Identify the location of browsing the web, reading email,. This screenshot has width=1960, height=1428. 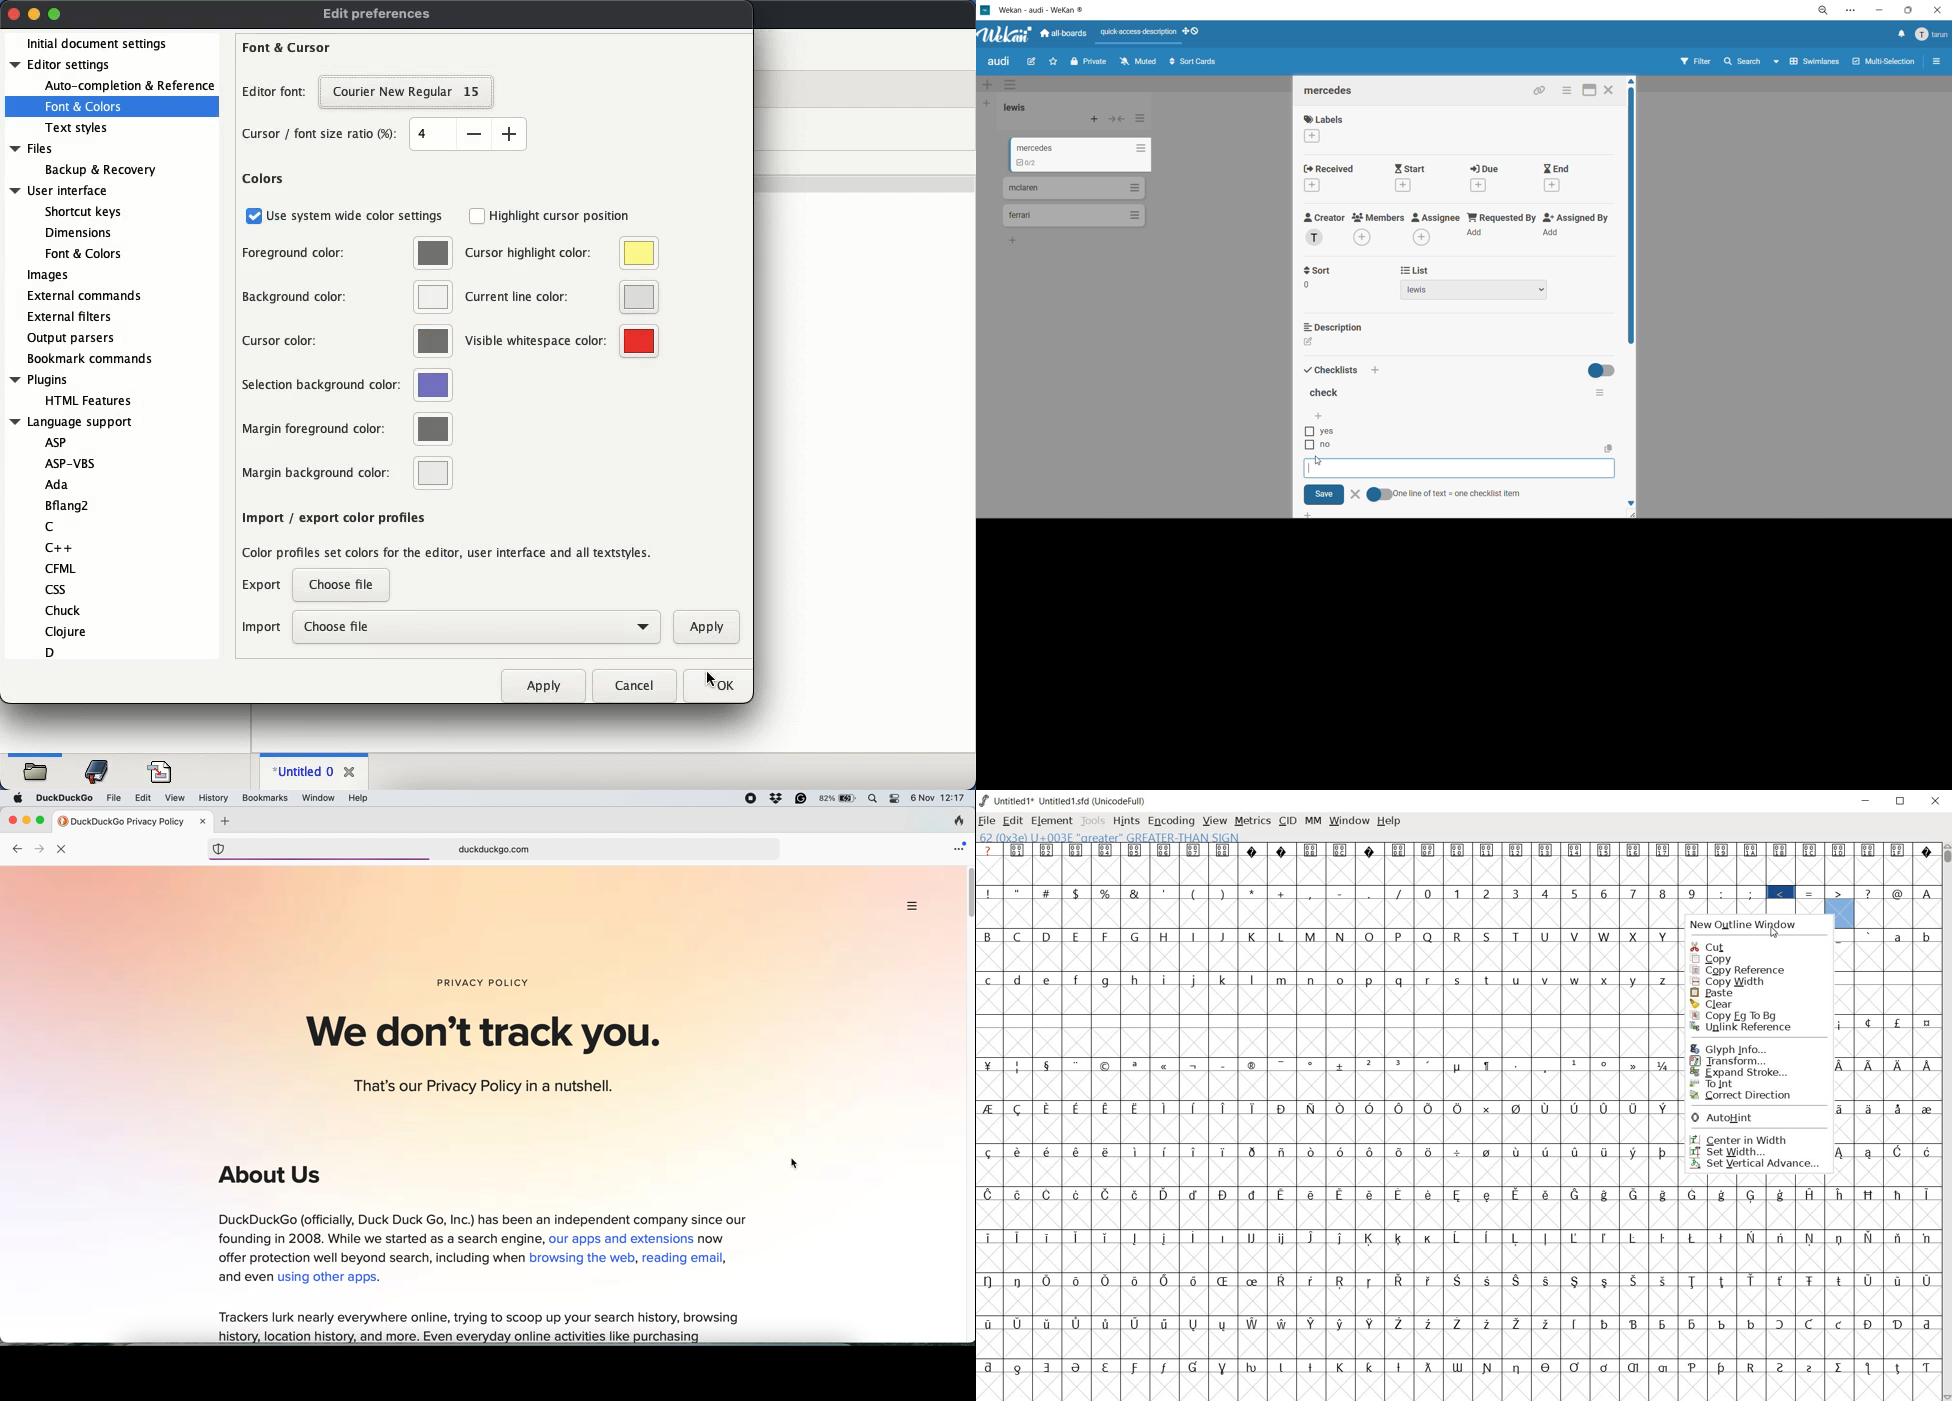
(628, 1258).